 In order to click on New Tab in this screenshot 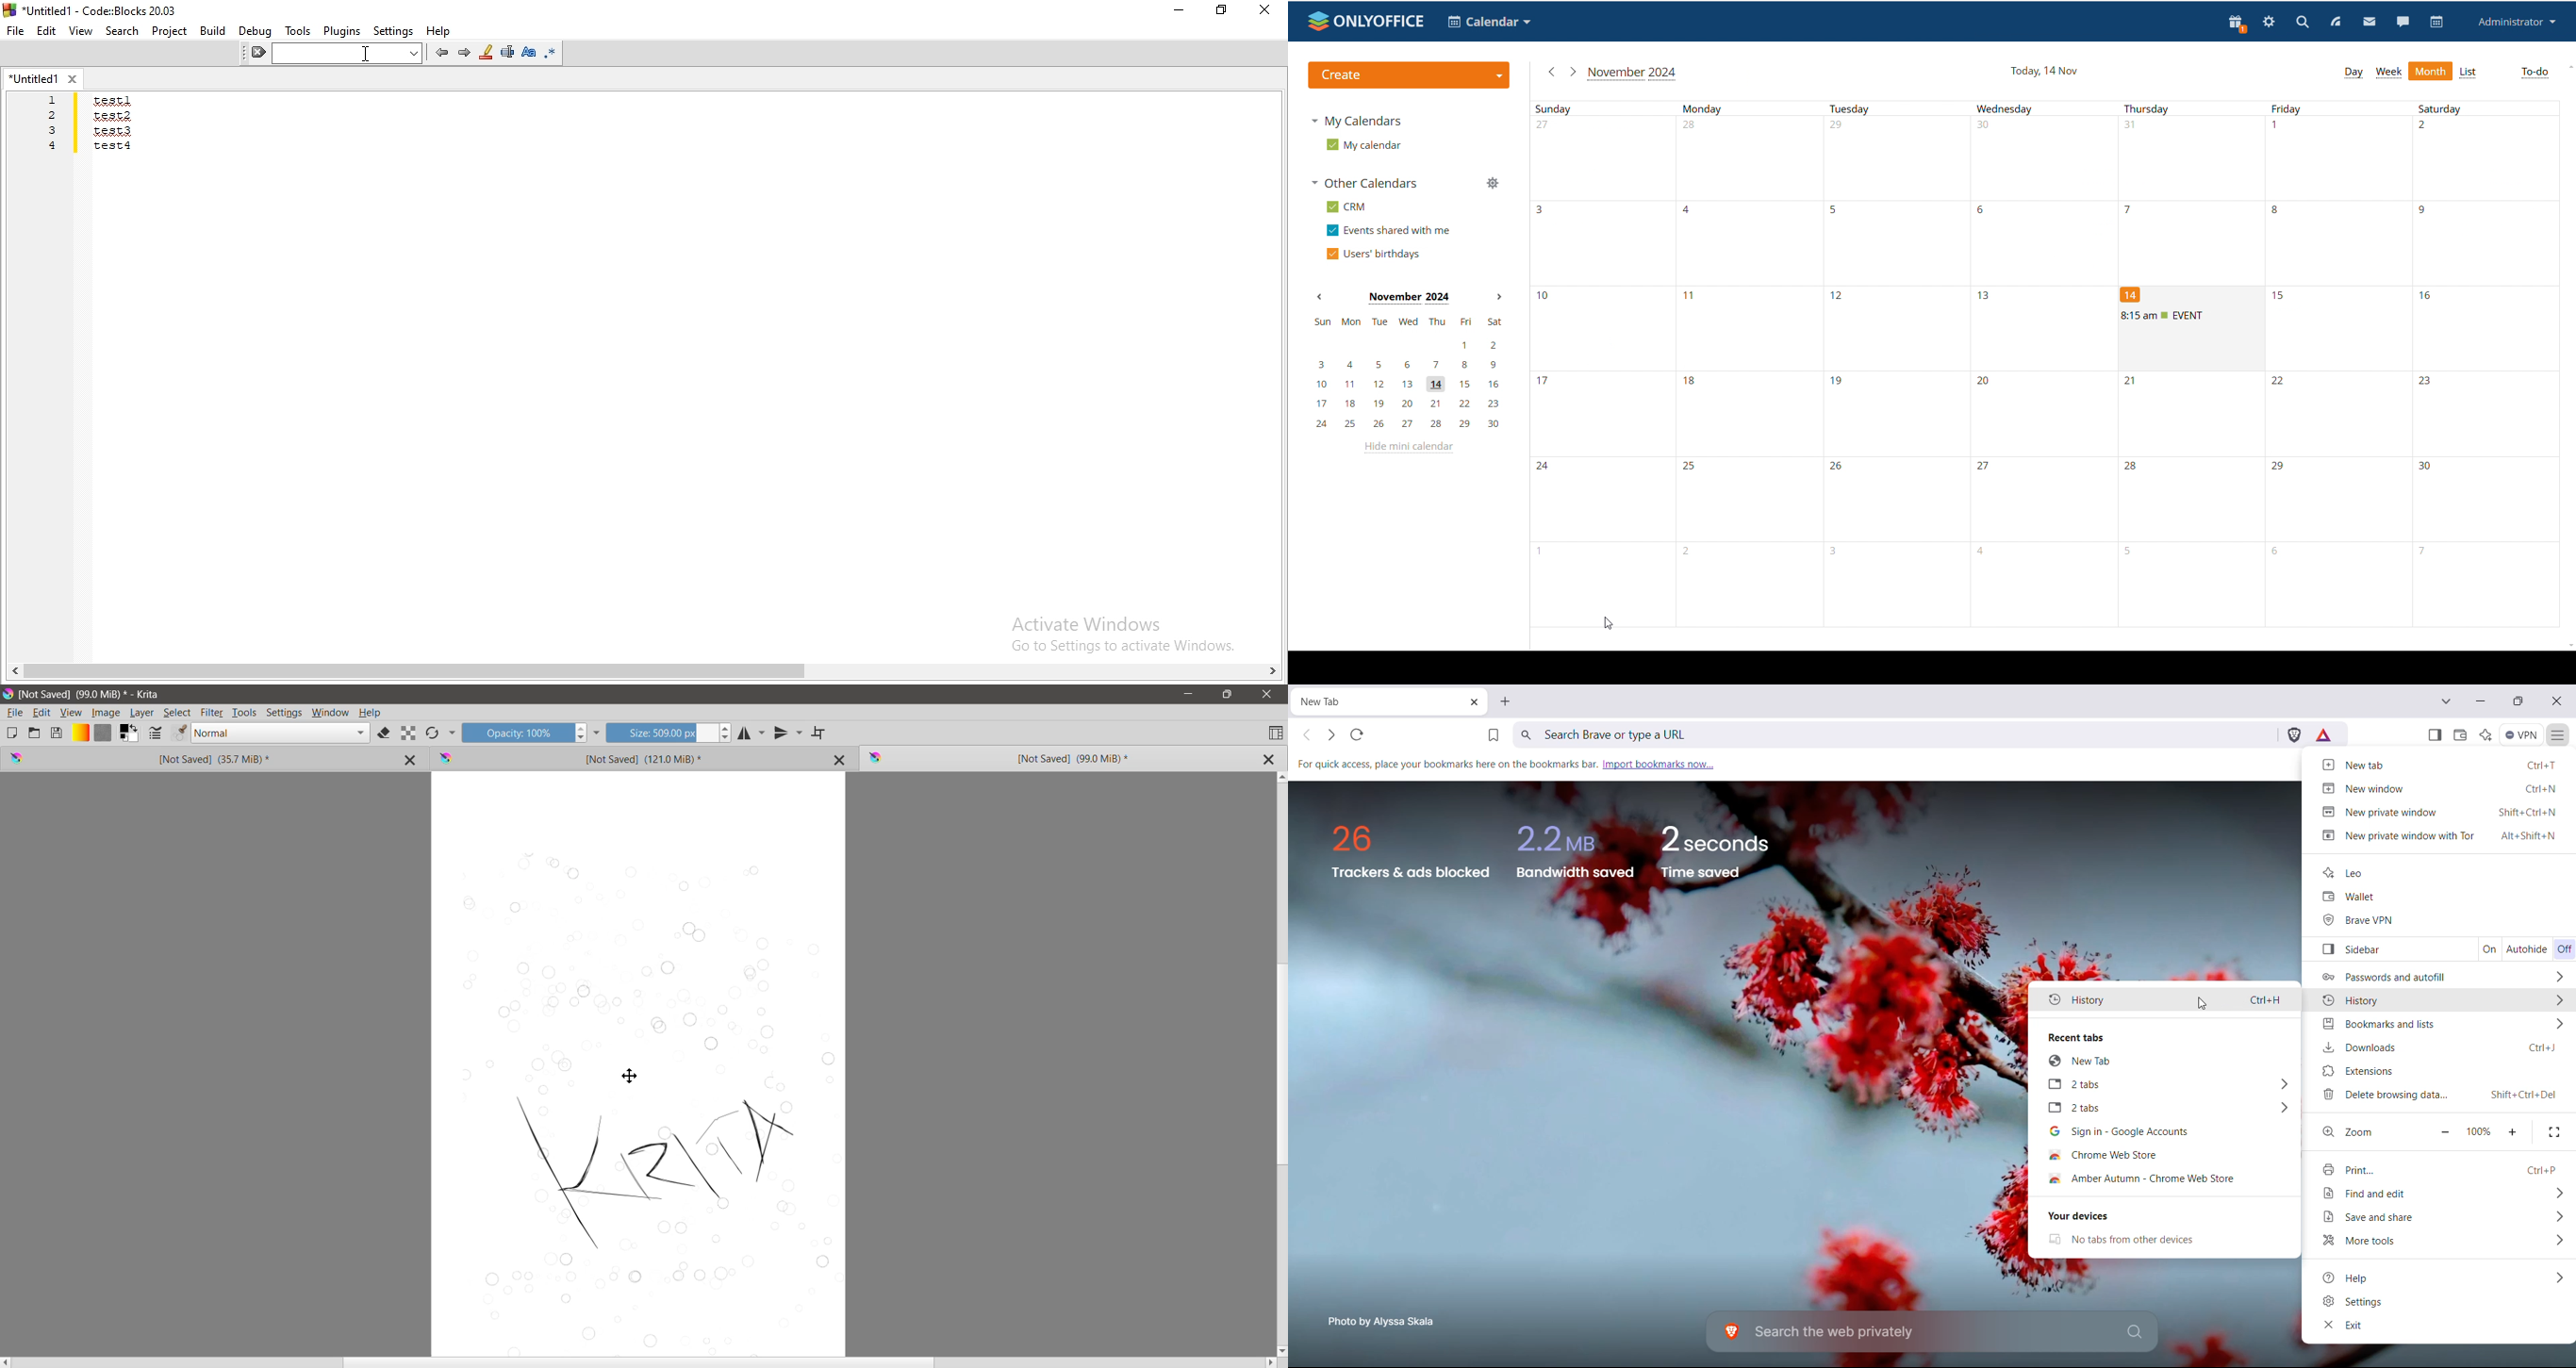, I will do `click(2440, 766)`.